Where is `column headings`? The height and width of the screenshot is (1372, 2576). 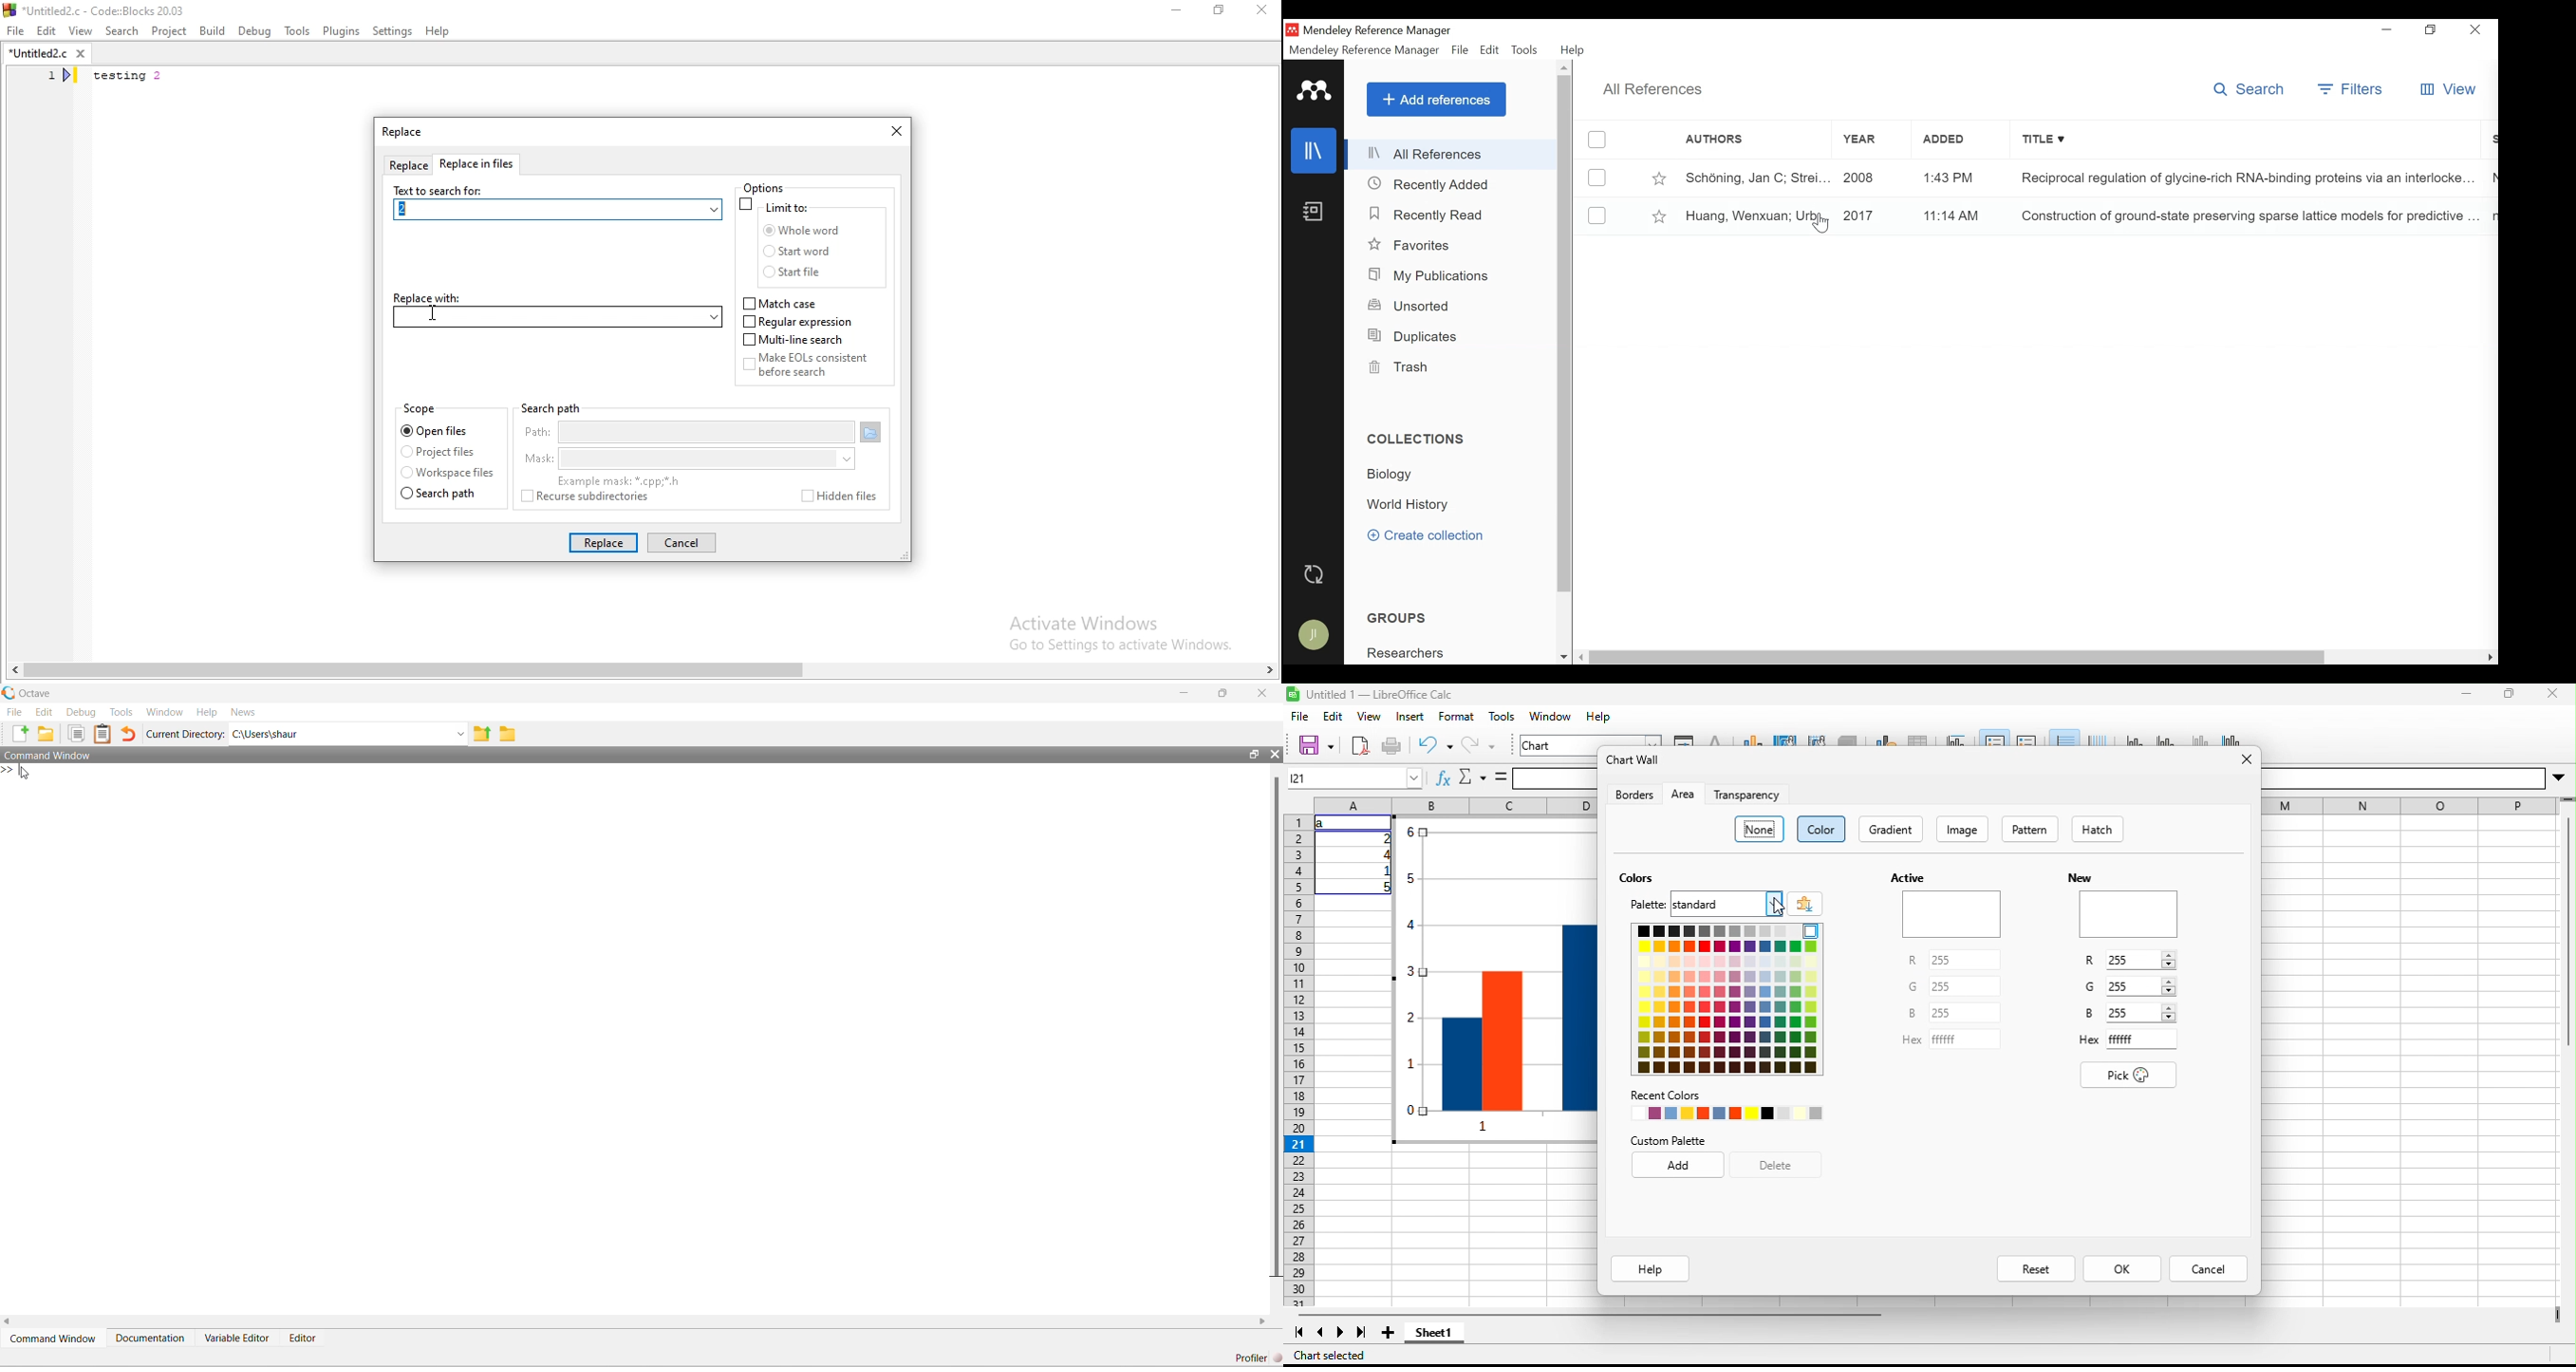
column headings is located at coordinates (1455, 806).